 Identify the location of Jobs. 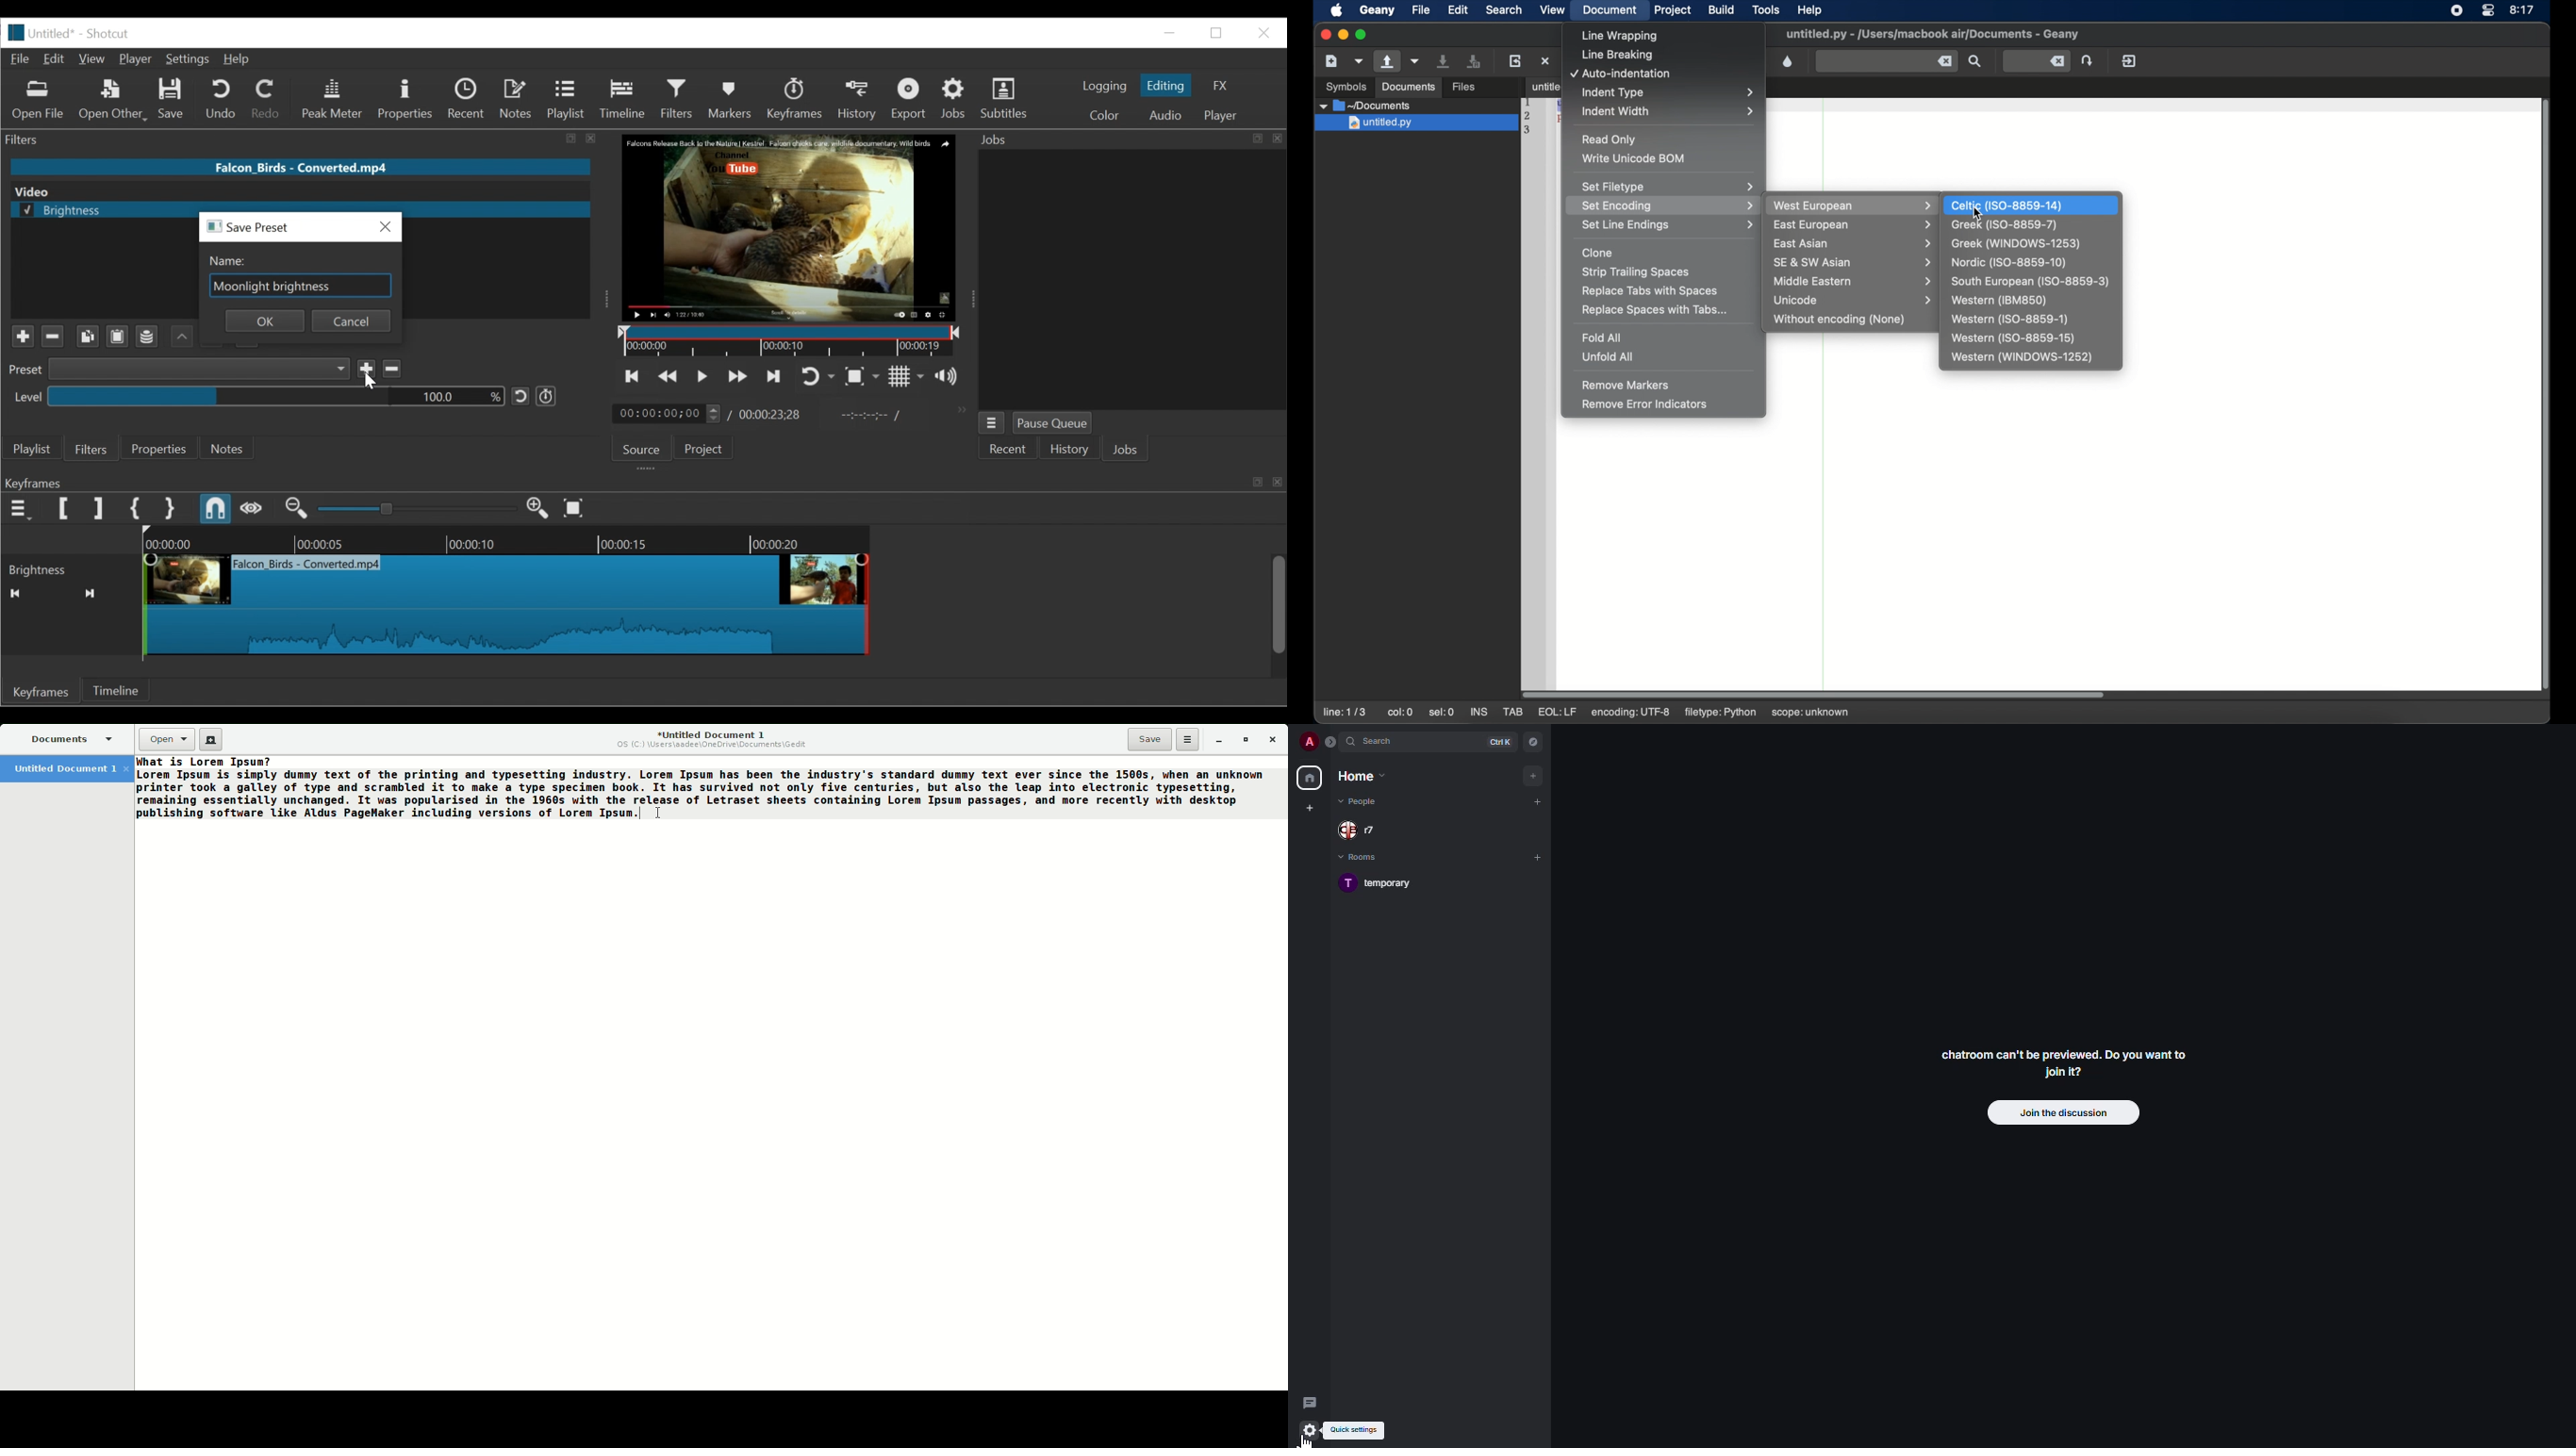
(954, 100).